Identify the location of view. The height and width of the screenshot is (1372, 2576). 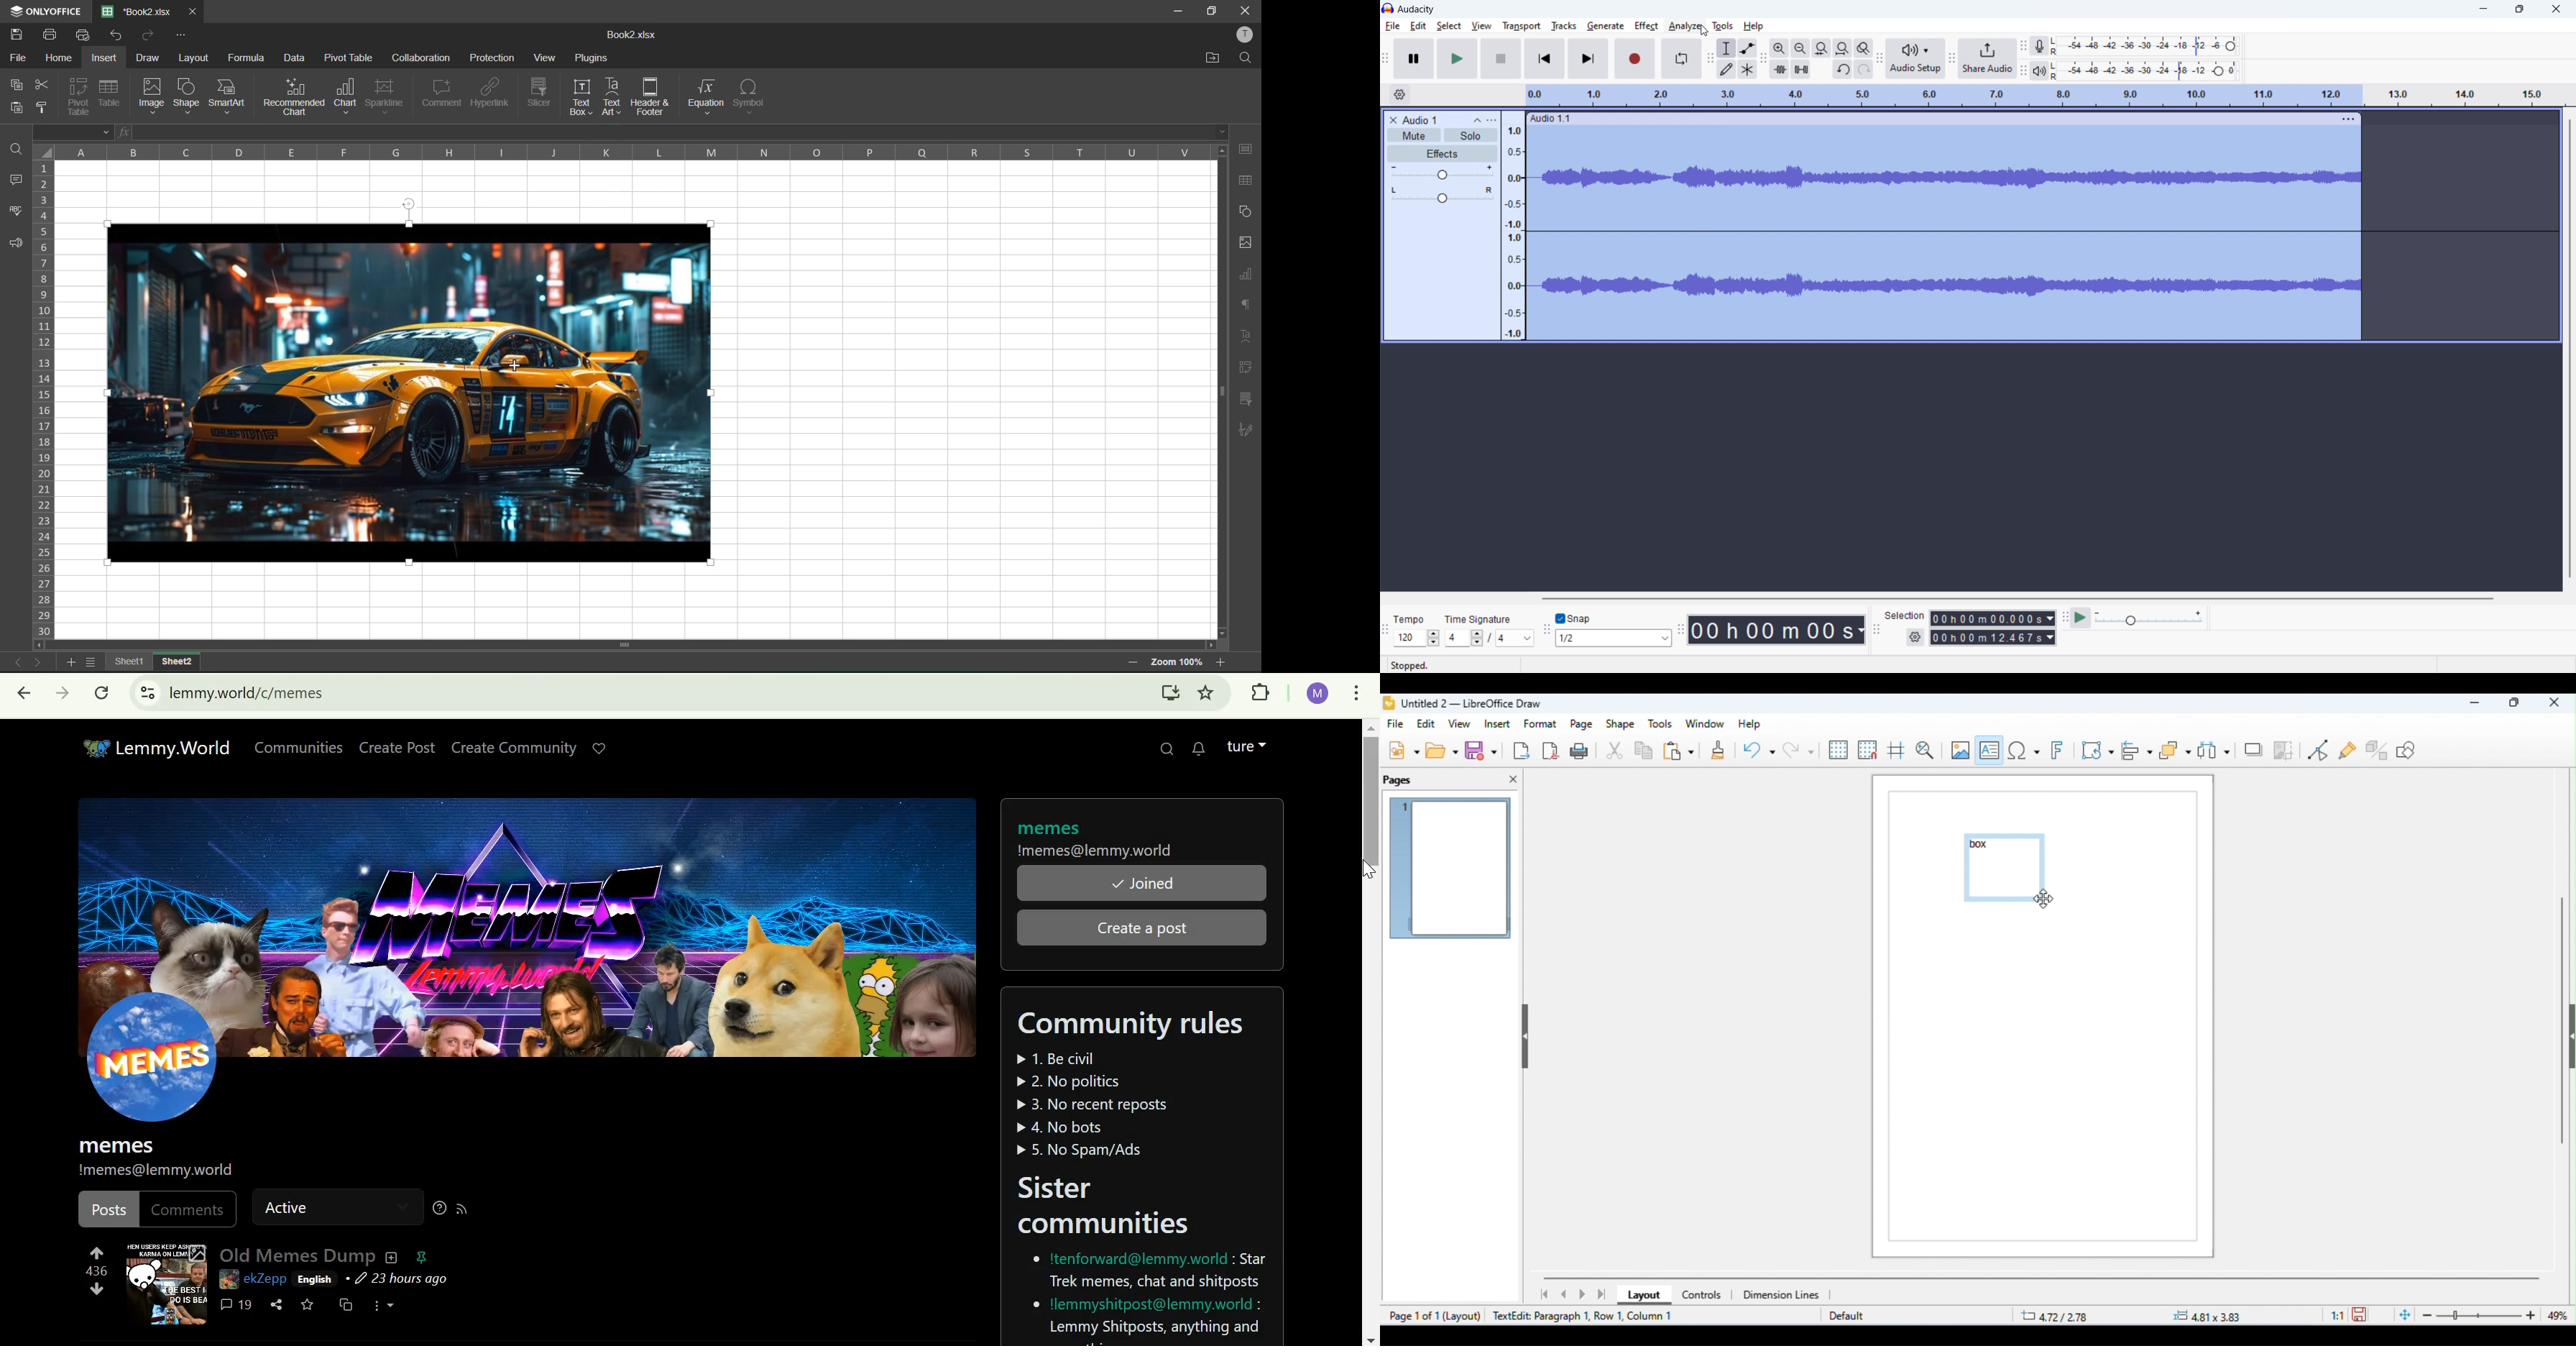
(1461, 725).